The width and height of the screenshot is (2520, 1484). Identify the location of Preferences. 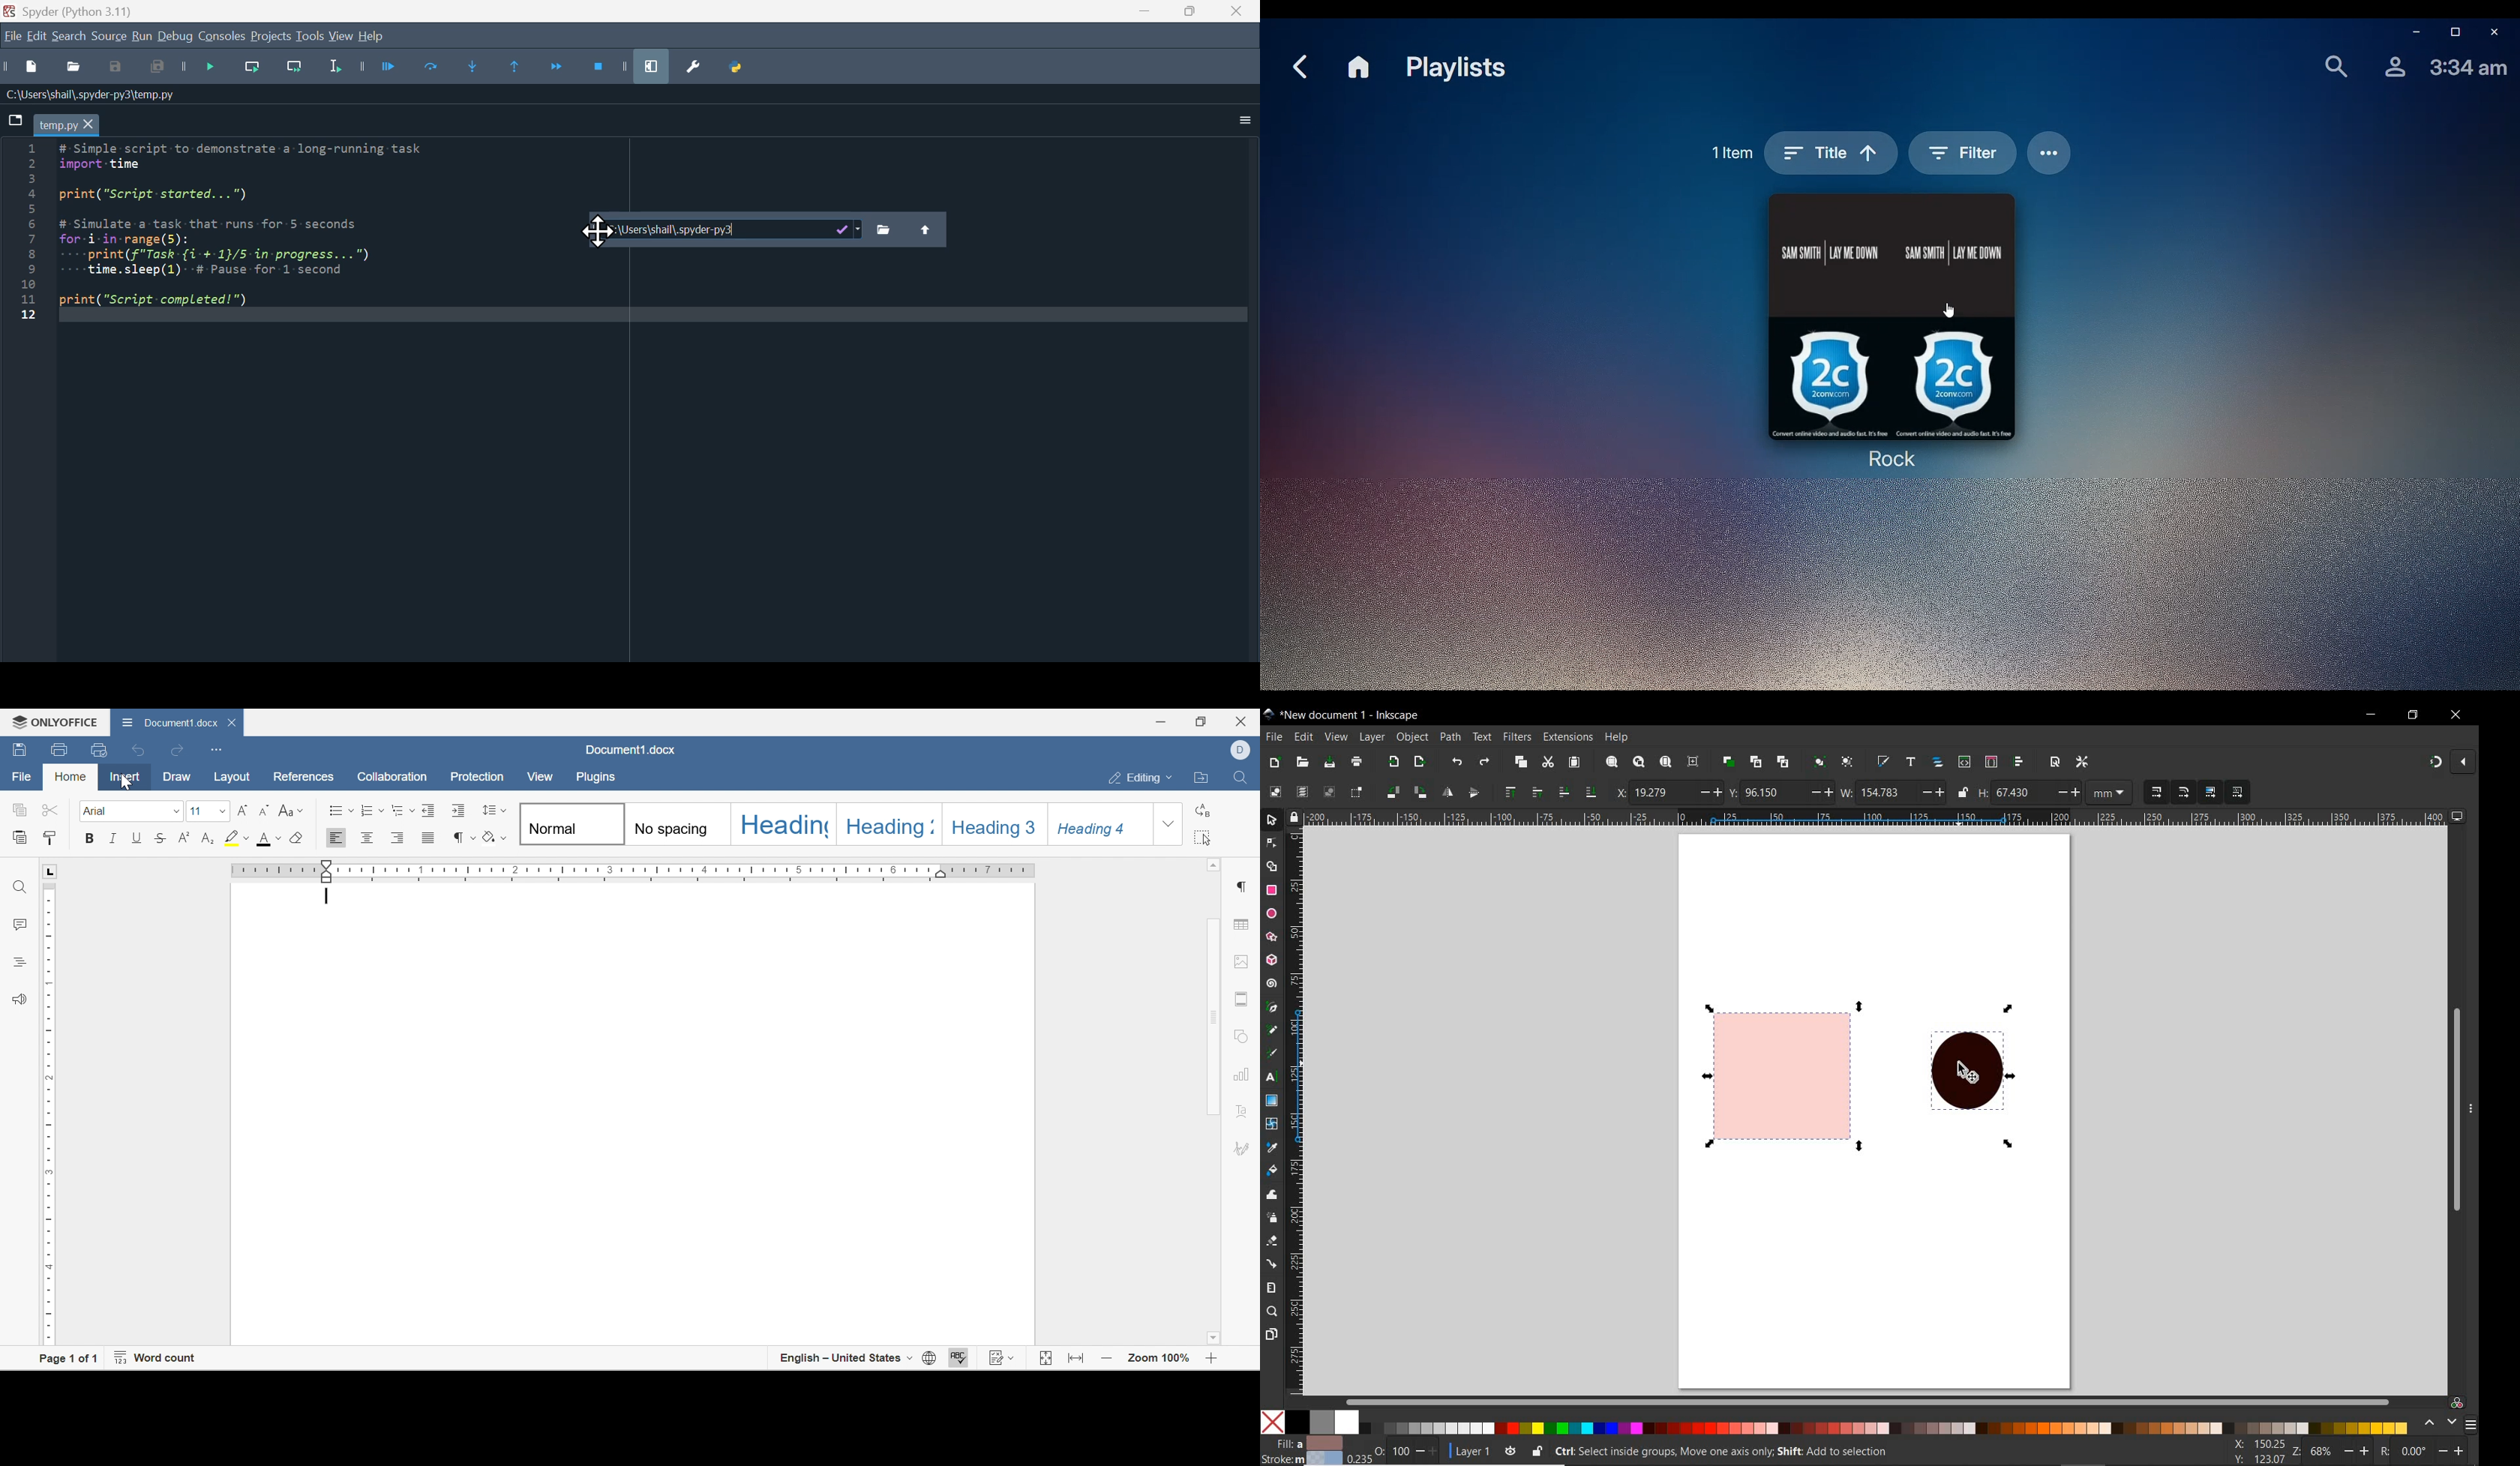
(692, 69).